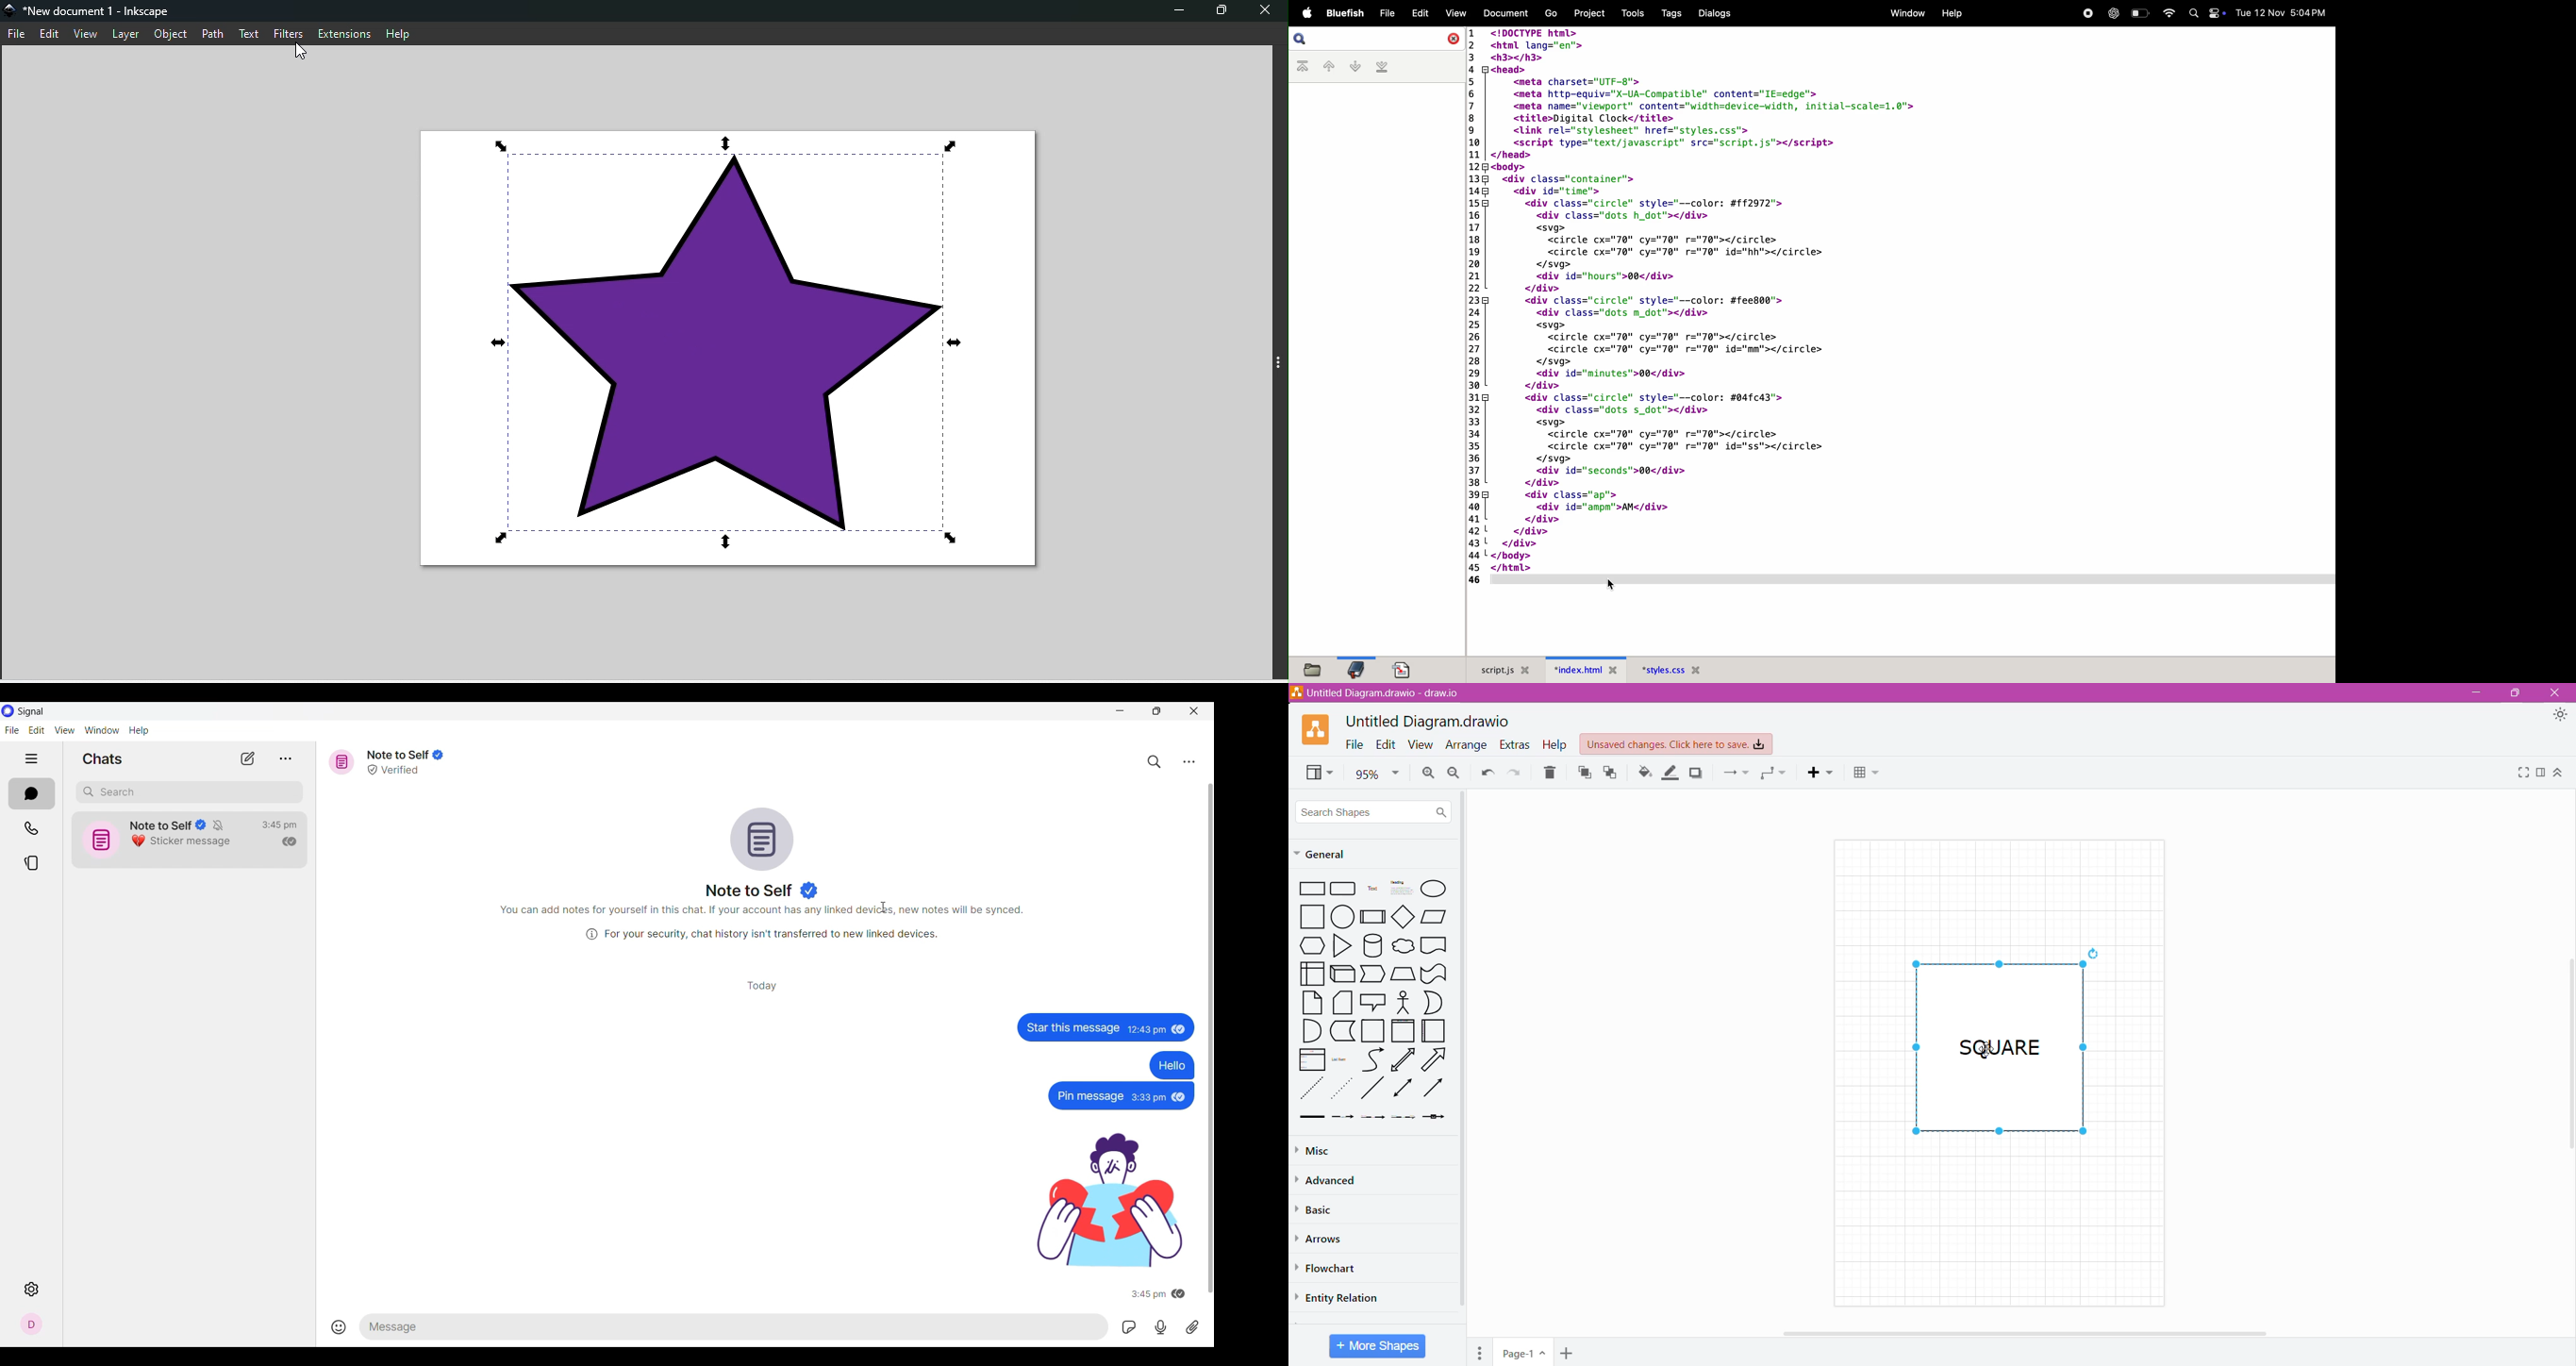 The height and width of the screenshot is (1372, 2576). I want to click on Help, so click(1555, 745).